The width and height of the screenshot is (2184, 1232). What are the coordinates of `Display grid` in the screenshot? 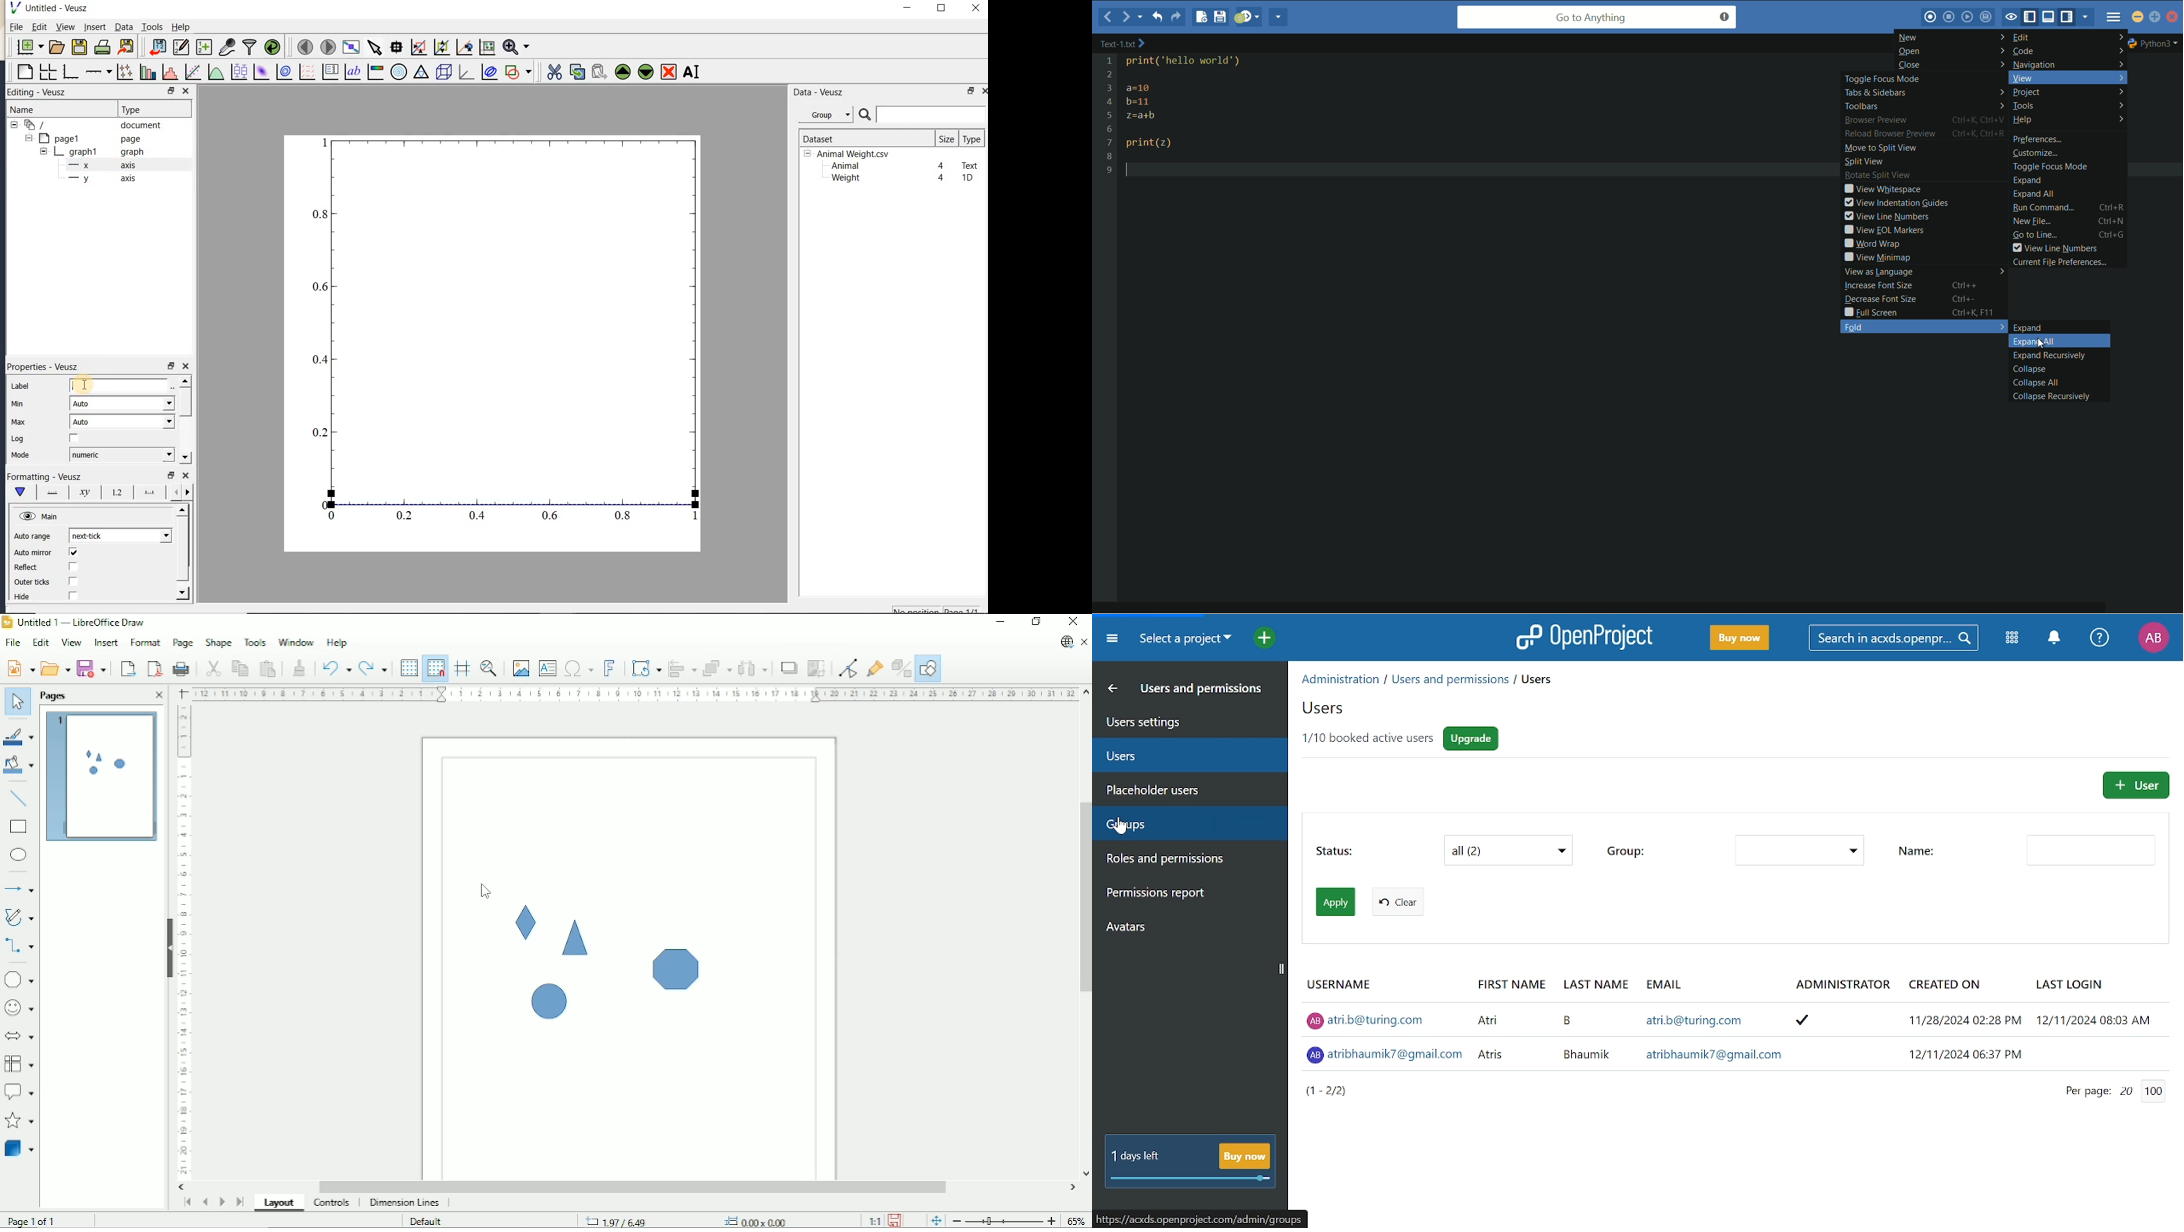 It's located at (408, 668).